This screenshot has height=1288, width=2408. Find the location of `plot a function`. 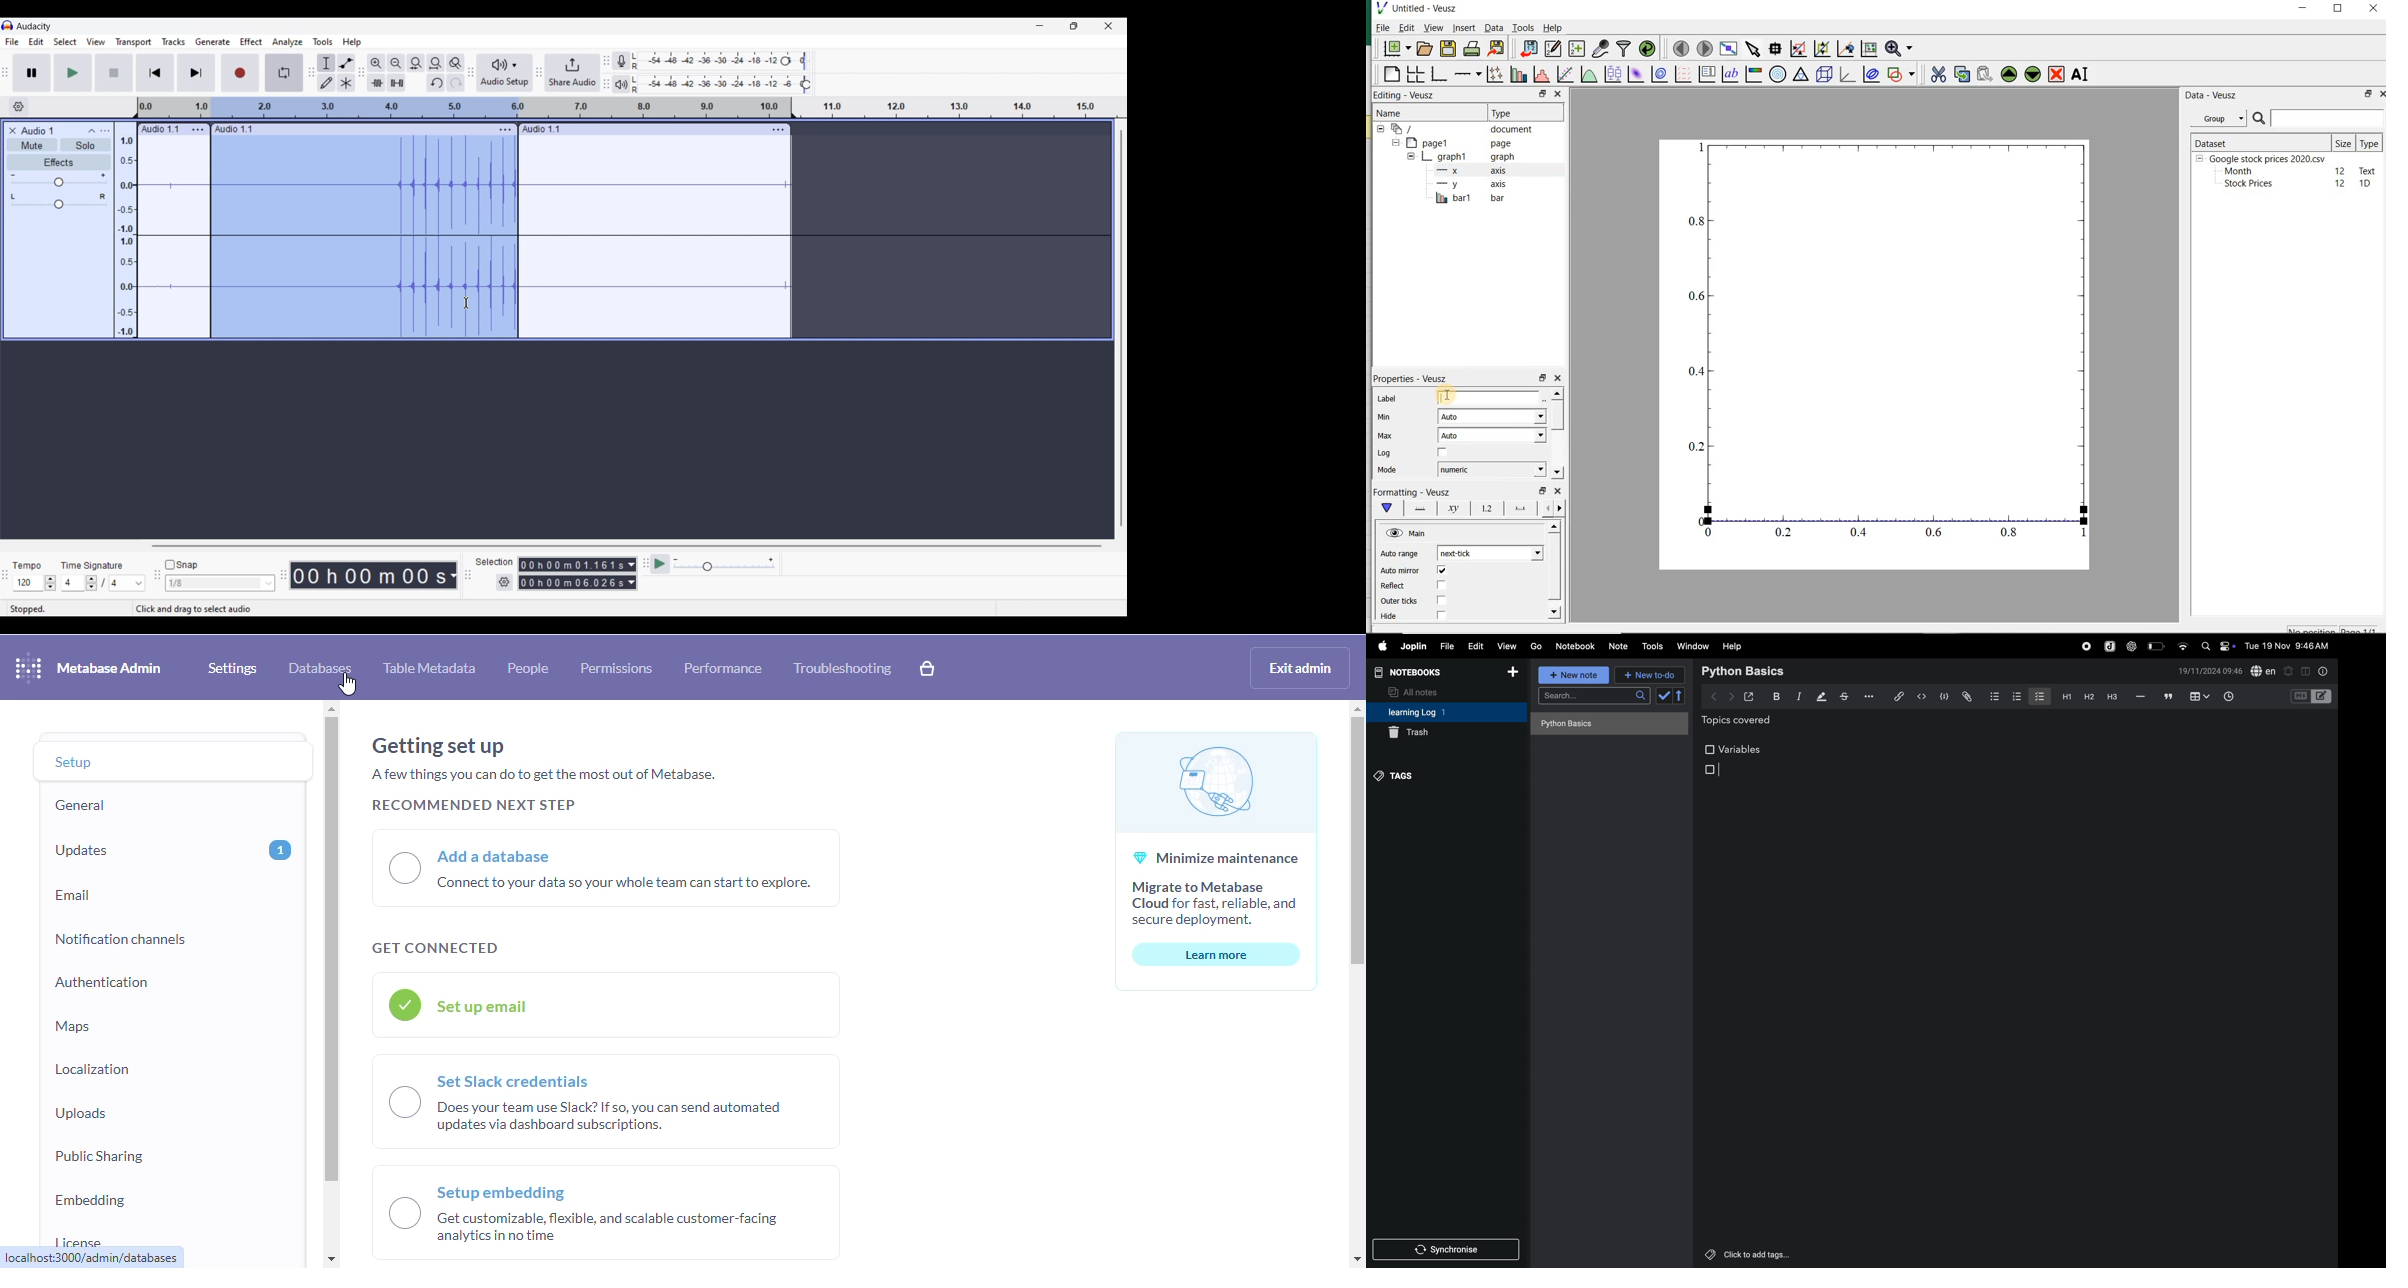

plot a function is located at coordinates (1588, 75).